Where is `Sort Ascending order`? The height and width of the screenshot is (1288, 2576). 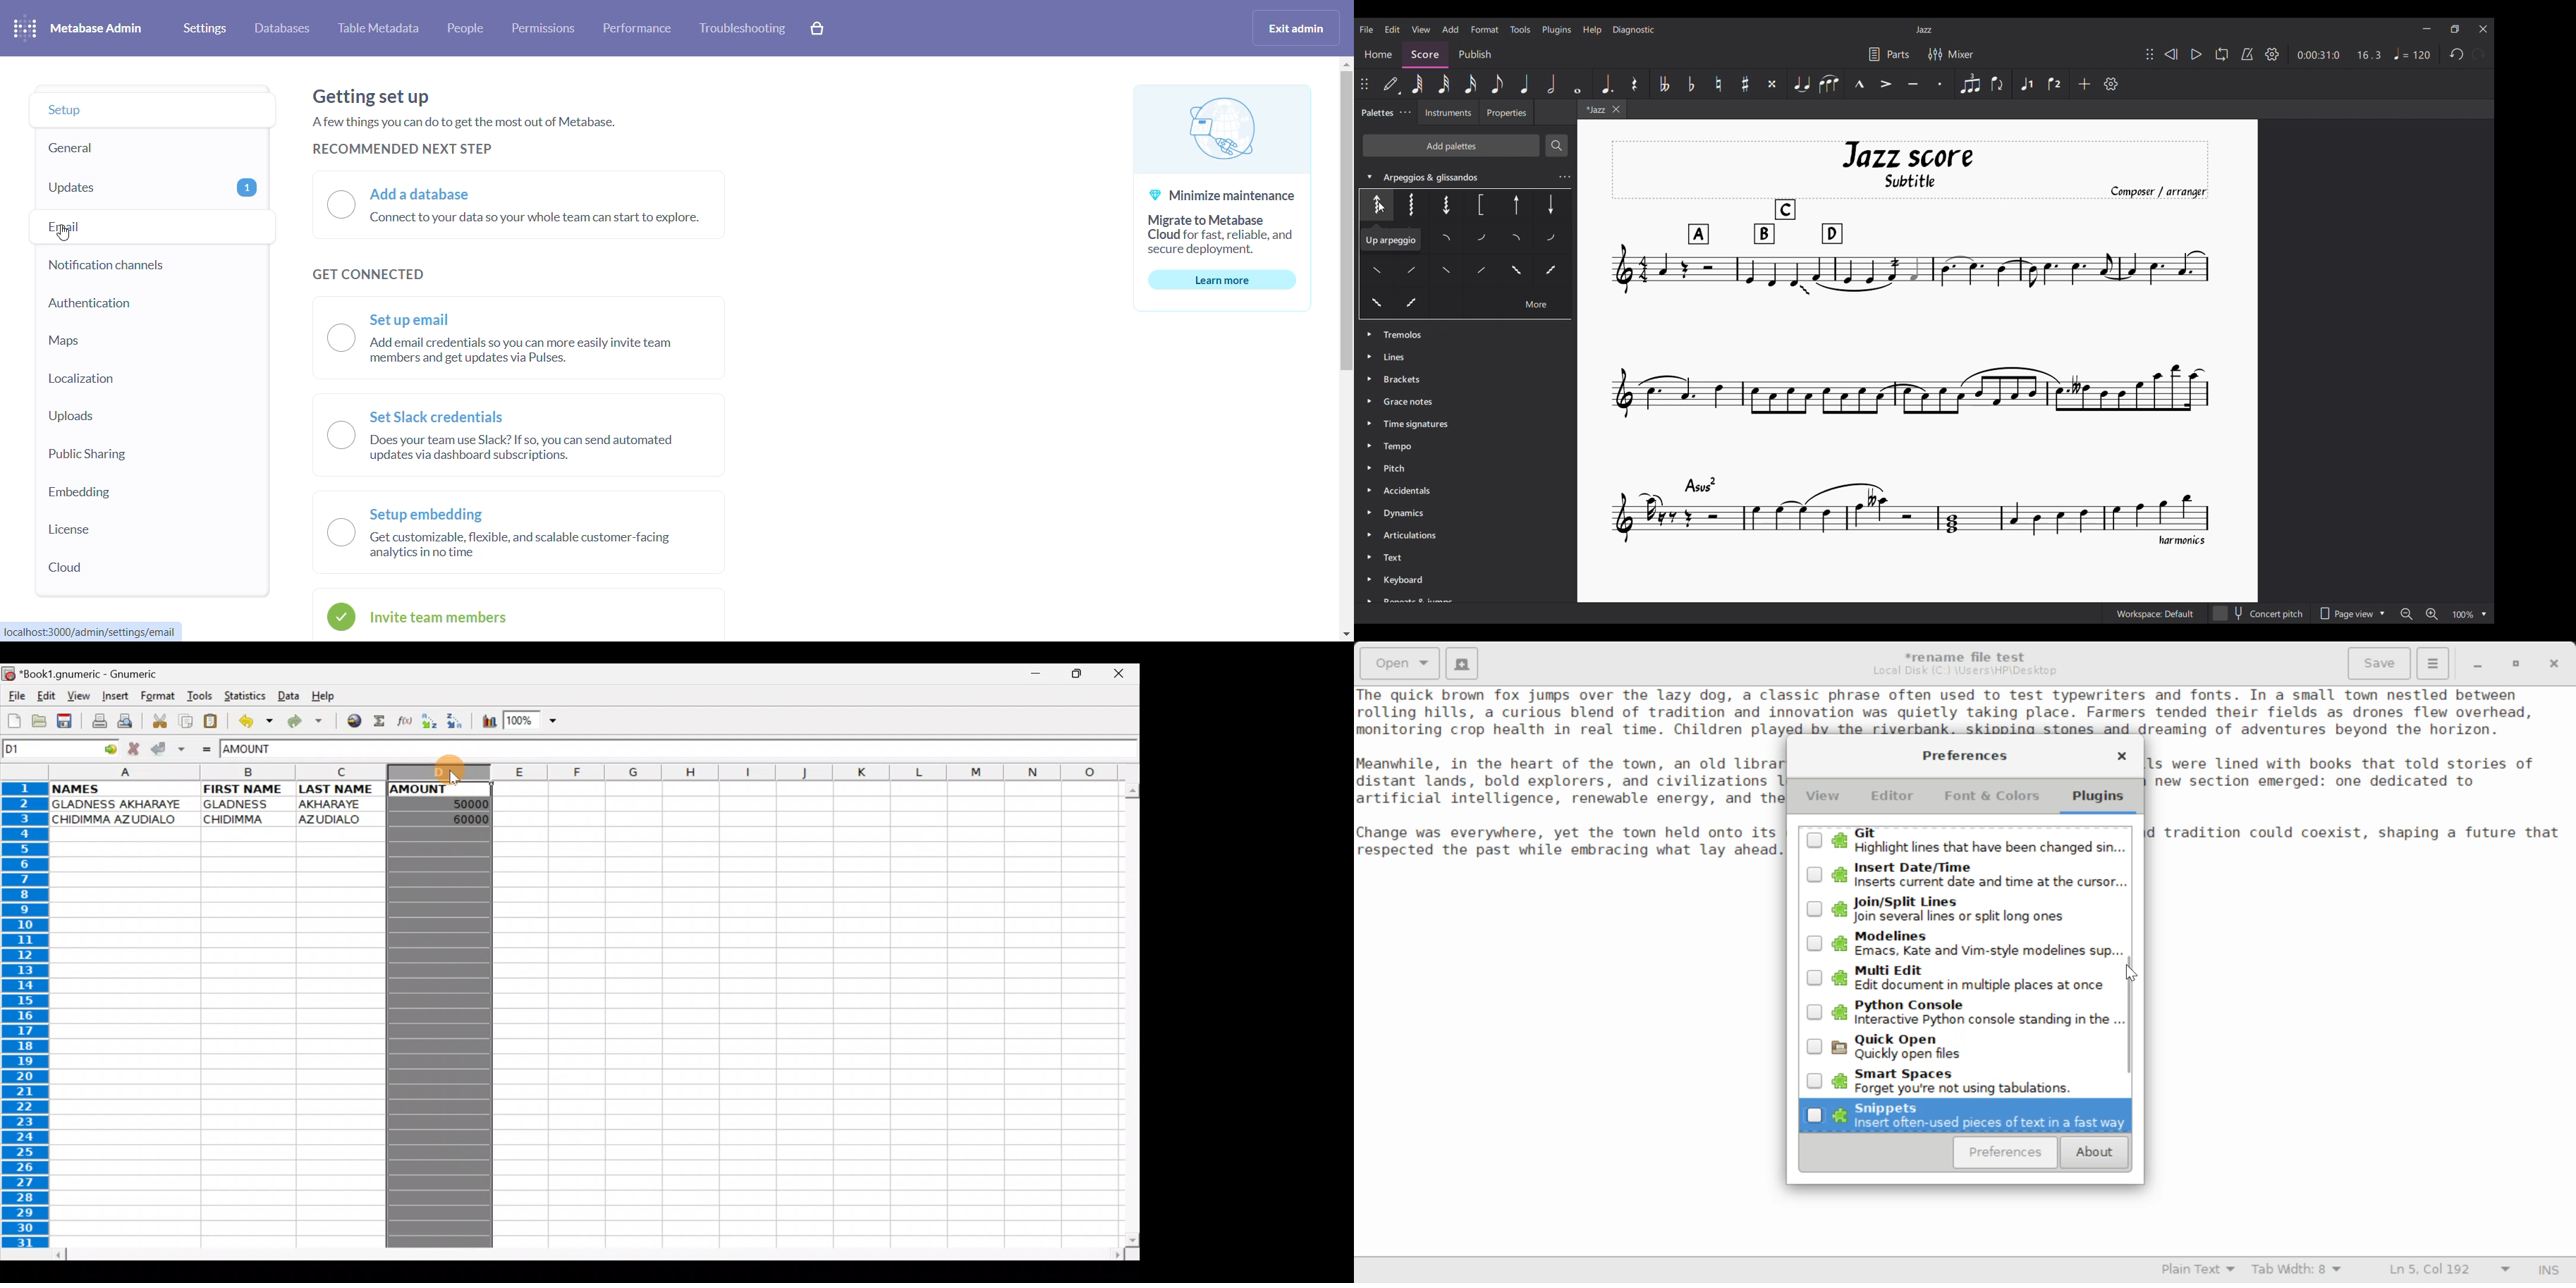 Sort Ascending order is located at coordinates (431, 722).